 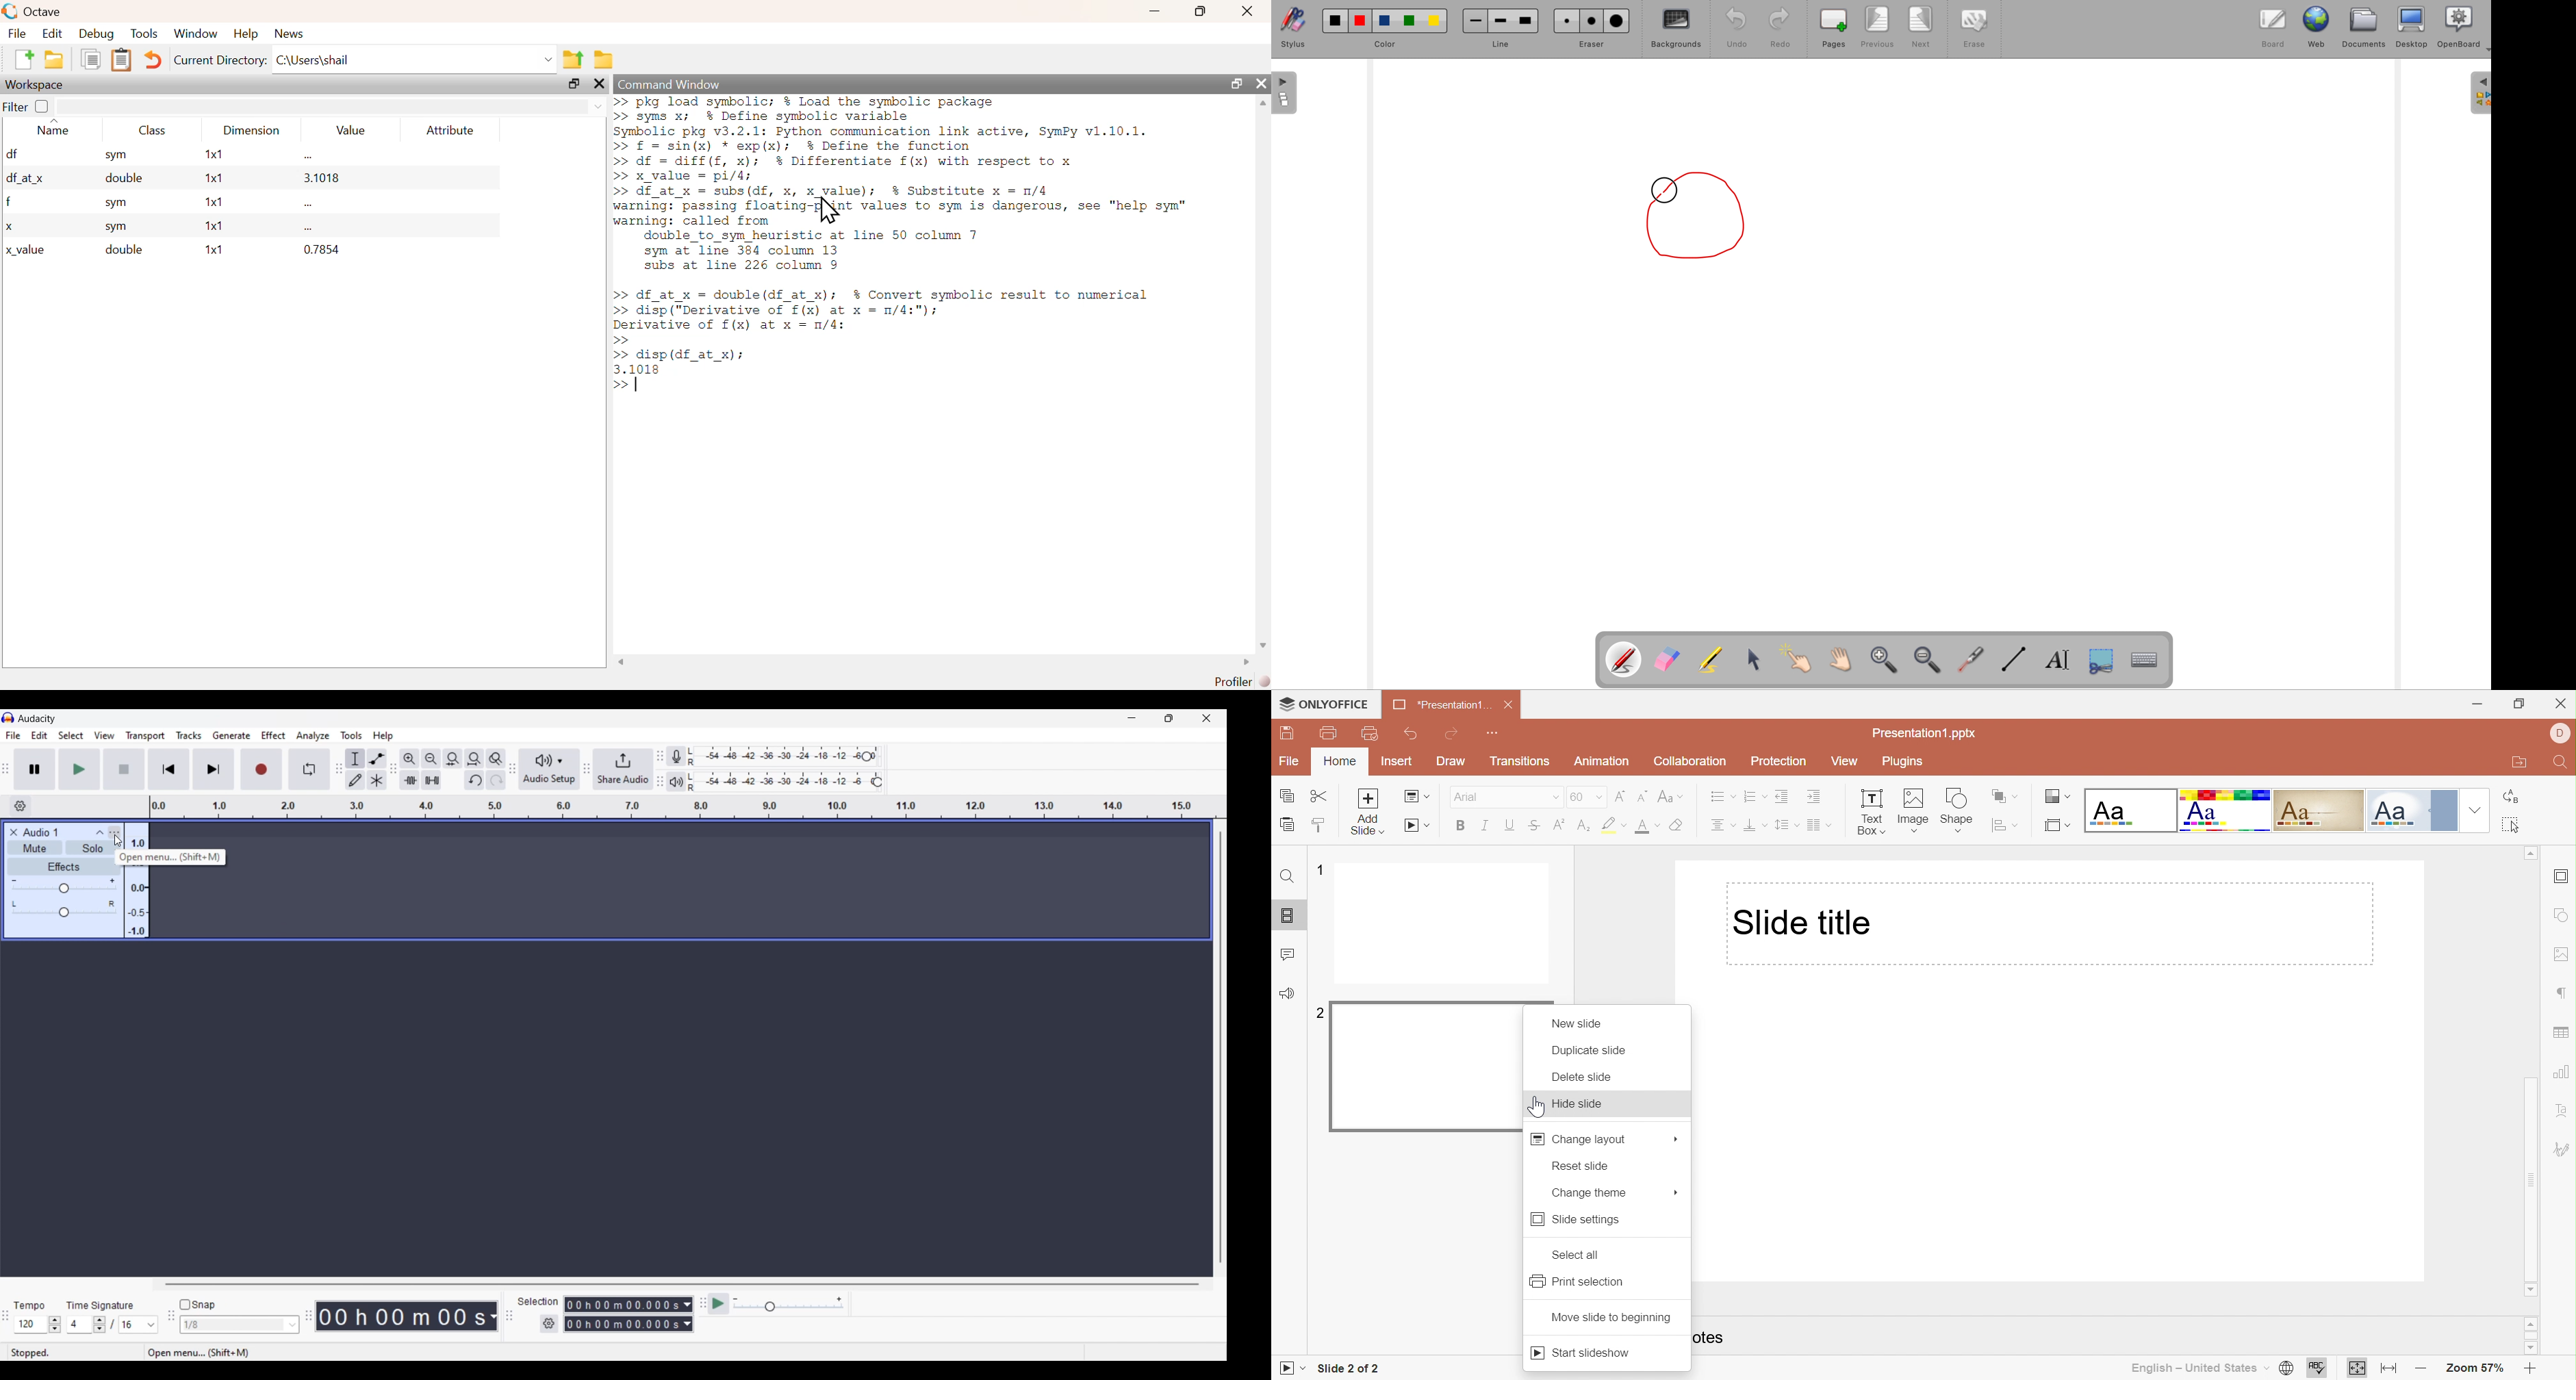 I want to click on Enable looping, so click(x=310, y=769).